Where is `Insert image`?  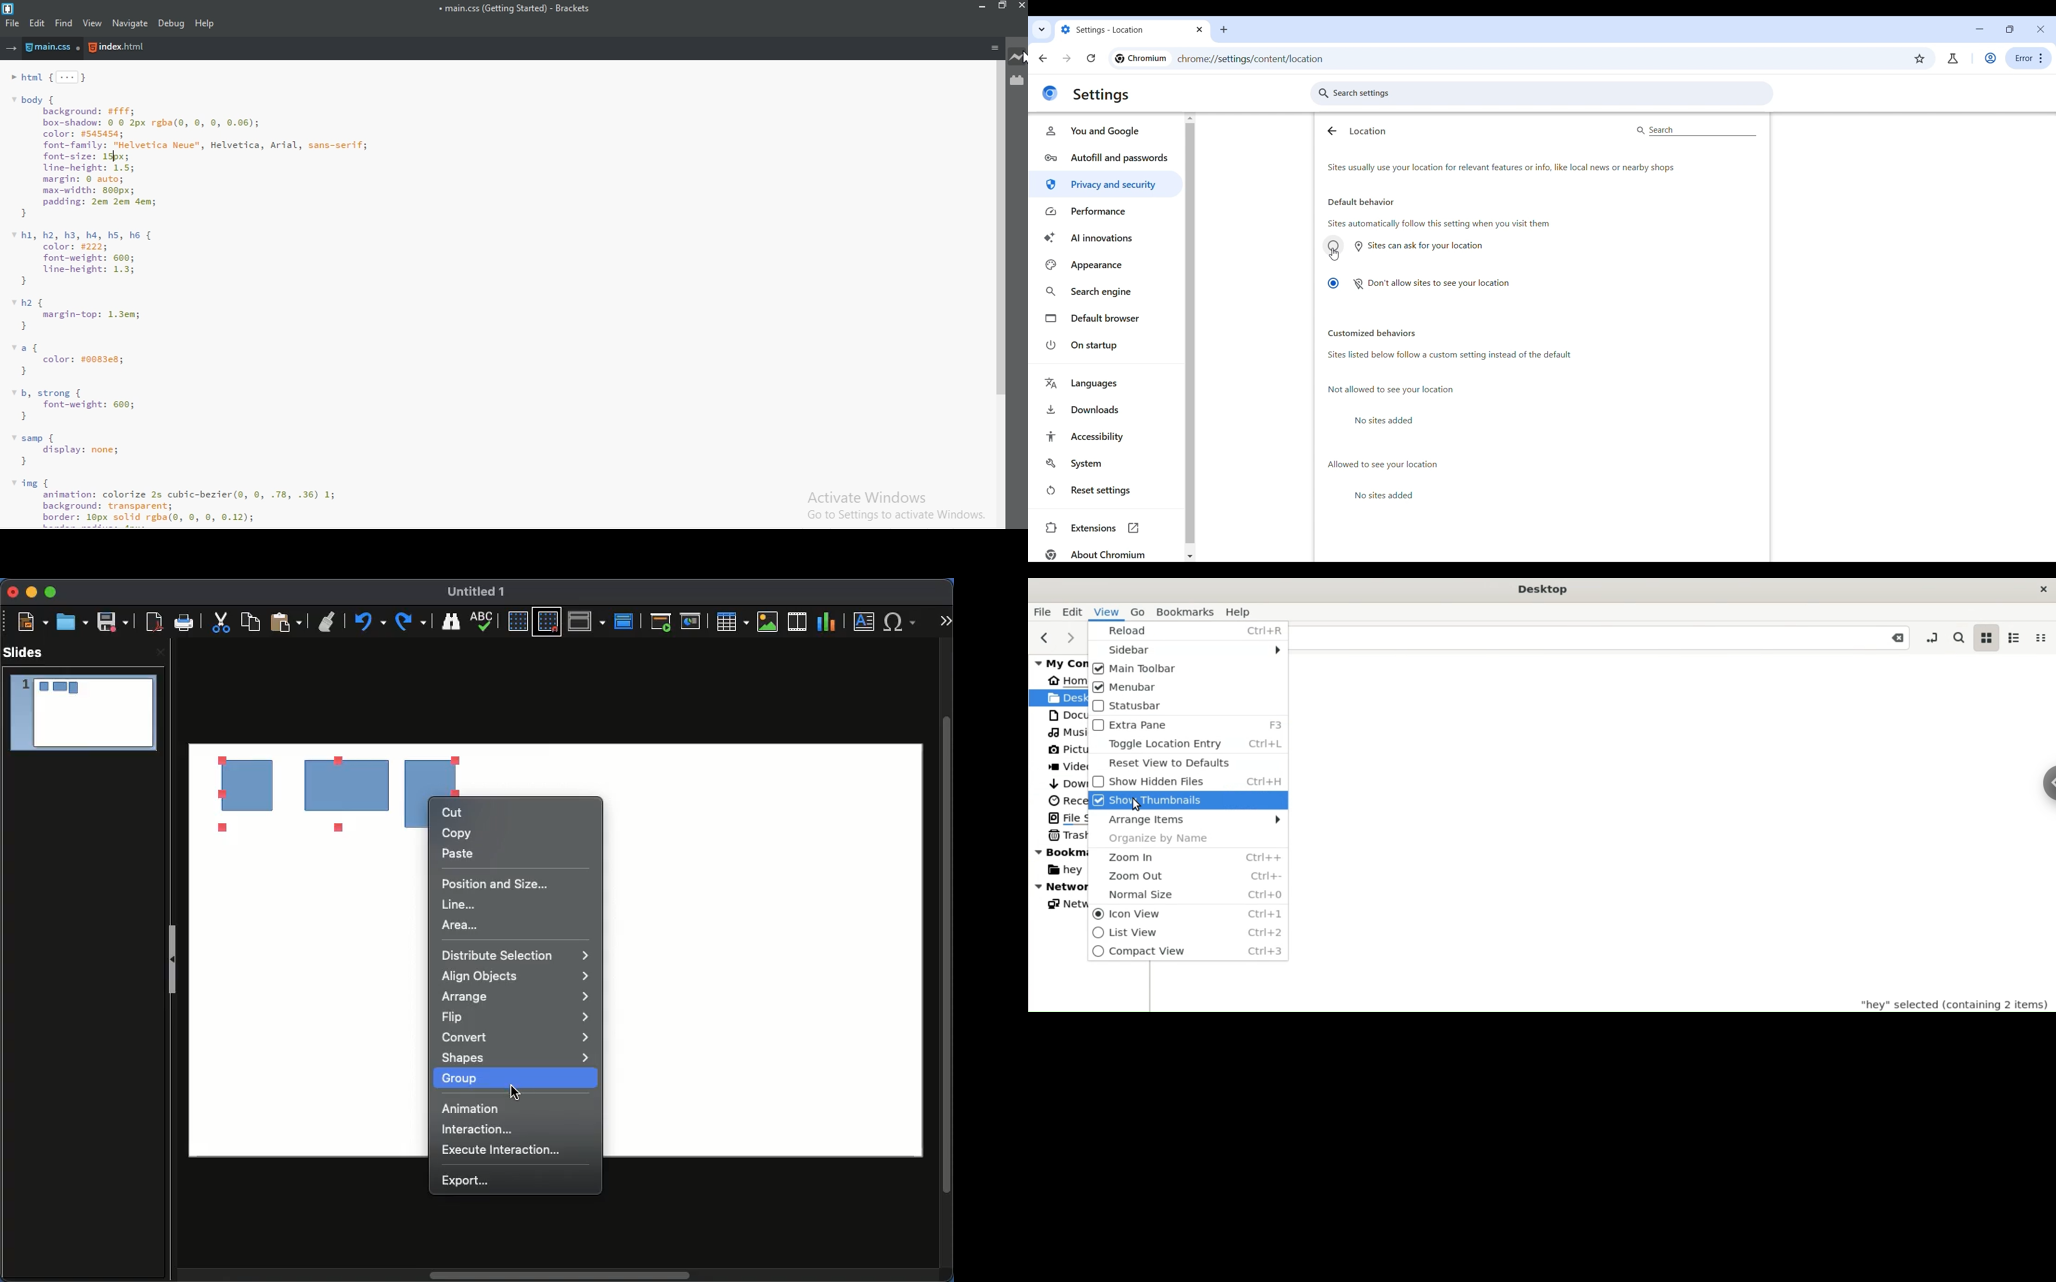
Insert image is located at coordinates (768, 622).